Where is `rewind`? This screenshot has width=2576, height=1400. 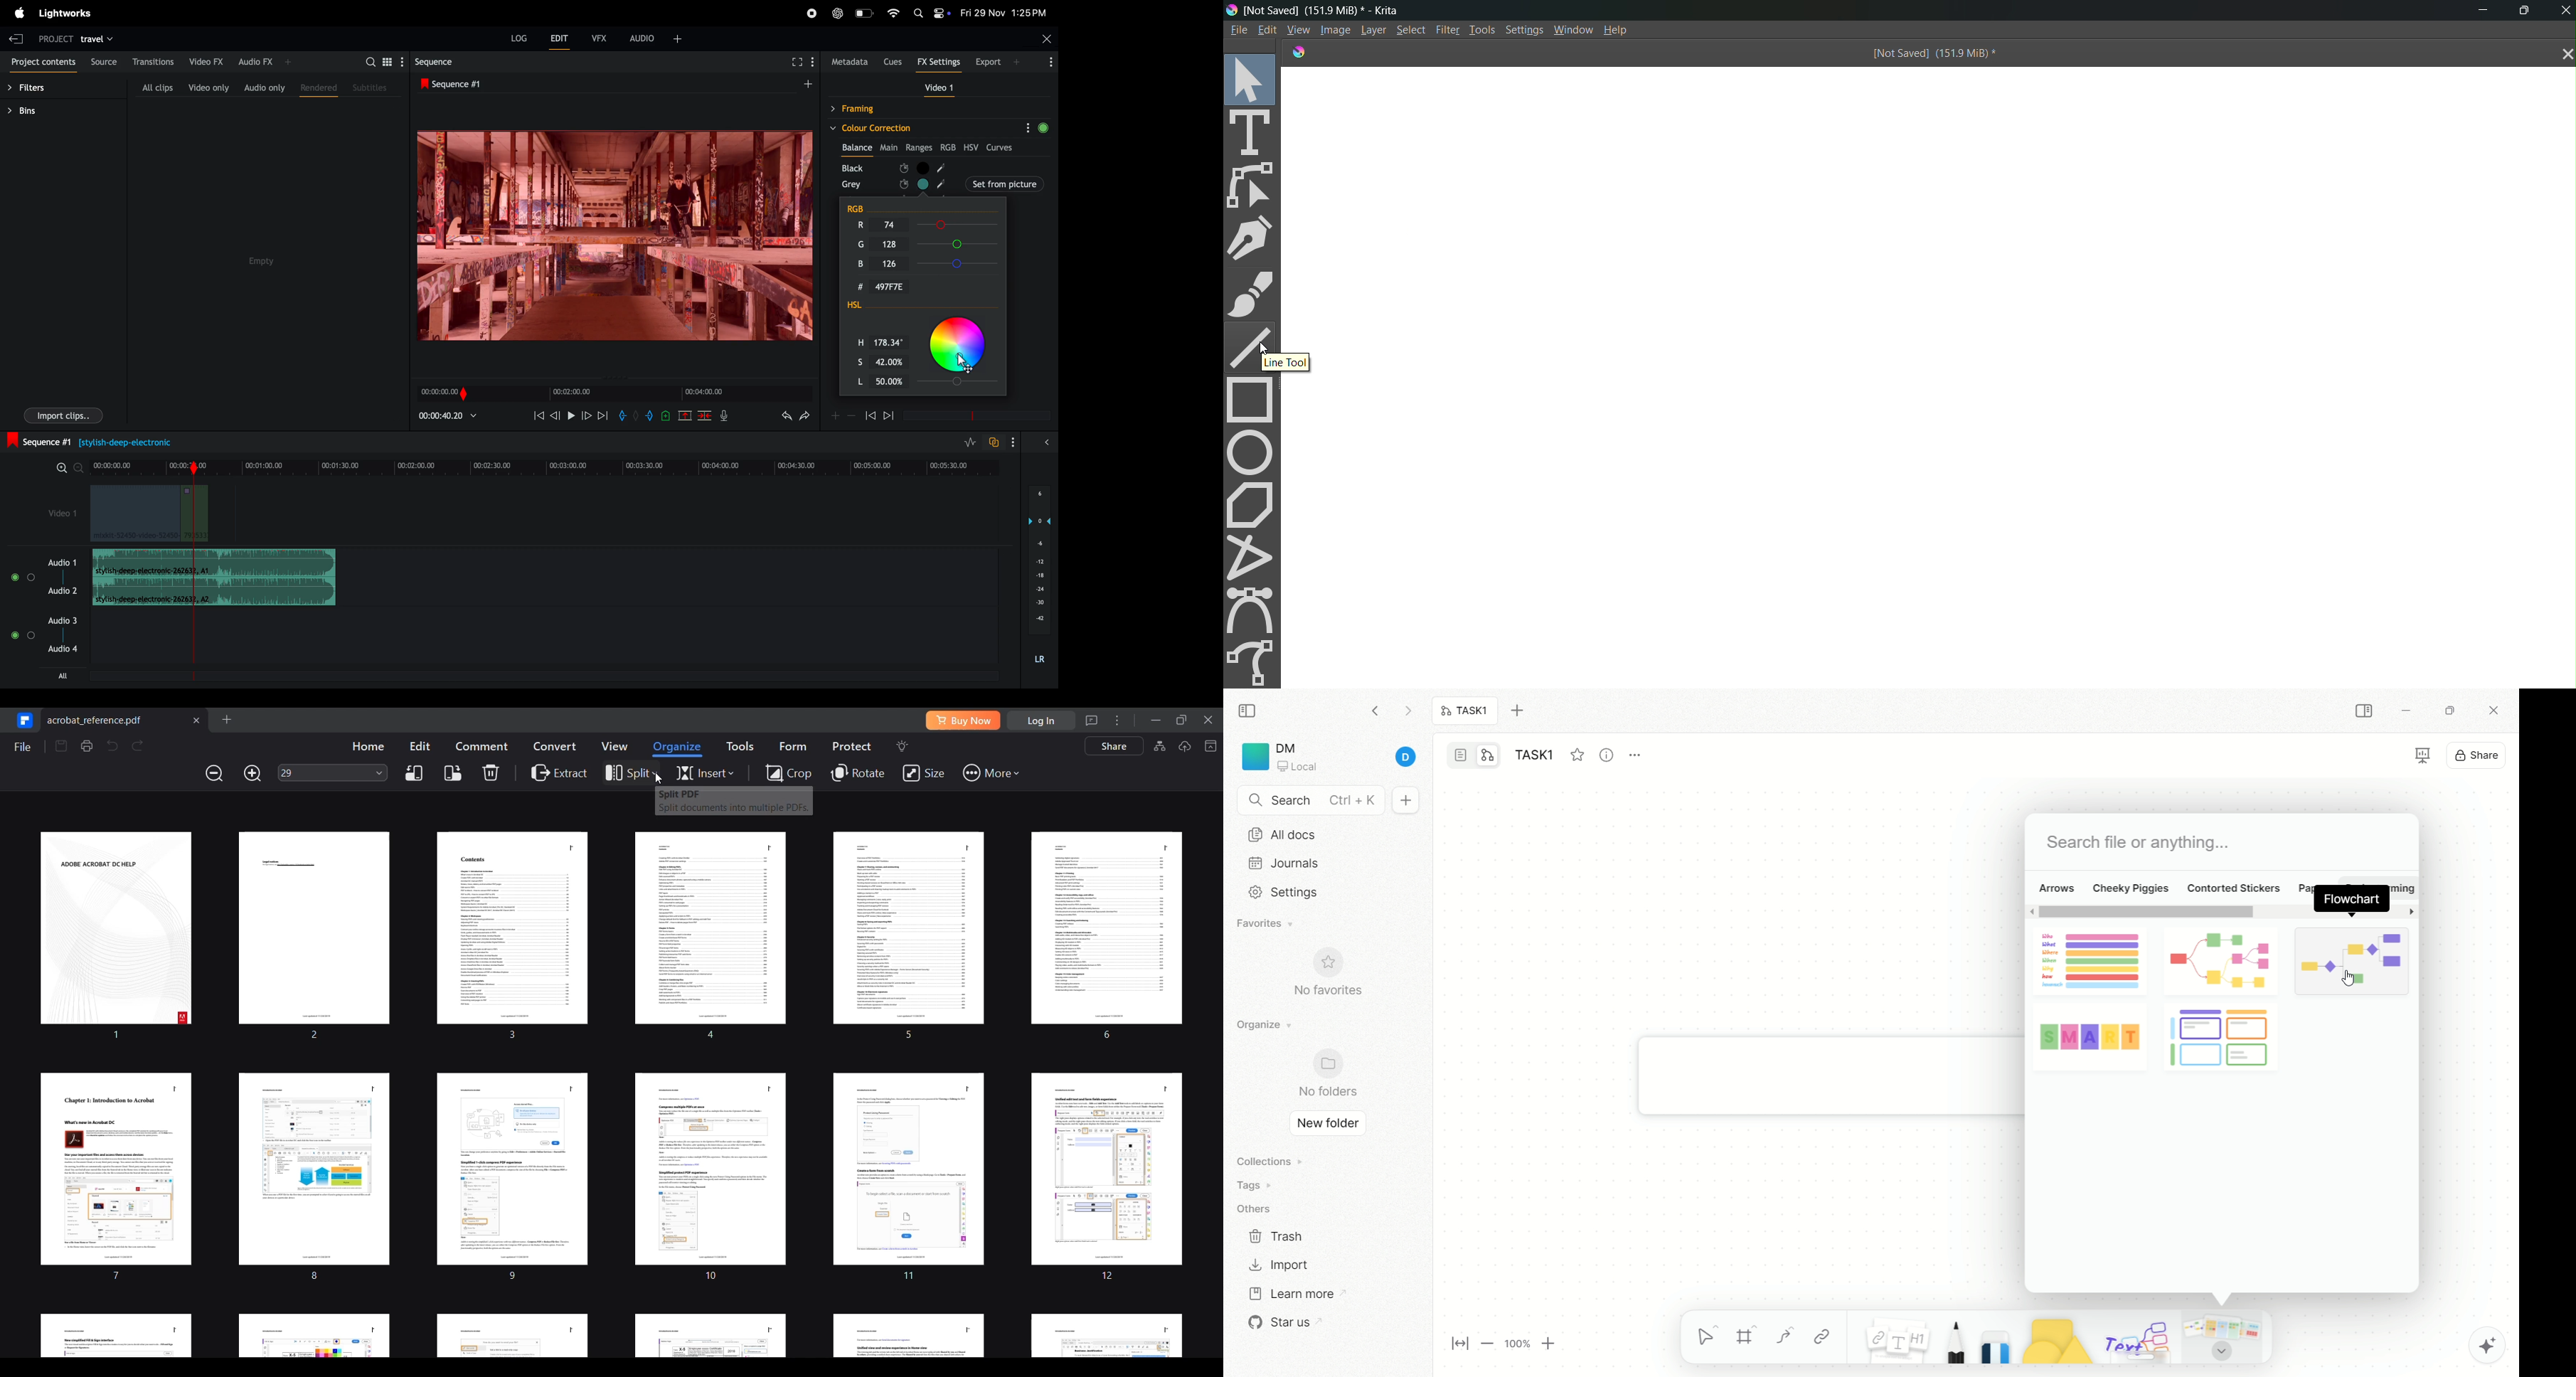
rewind is located at coordinates (870, 416).